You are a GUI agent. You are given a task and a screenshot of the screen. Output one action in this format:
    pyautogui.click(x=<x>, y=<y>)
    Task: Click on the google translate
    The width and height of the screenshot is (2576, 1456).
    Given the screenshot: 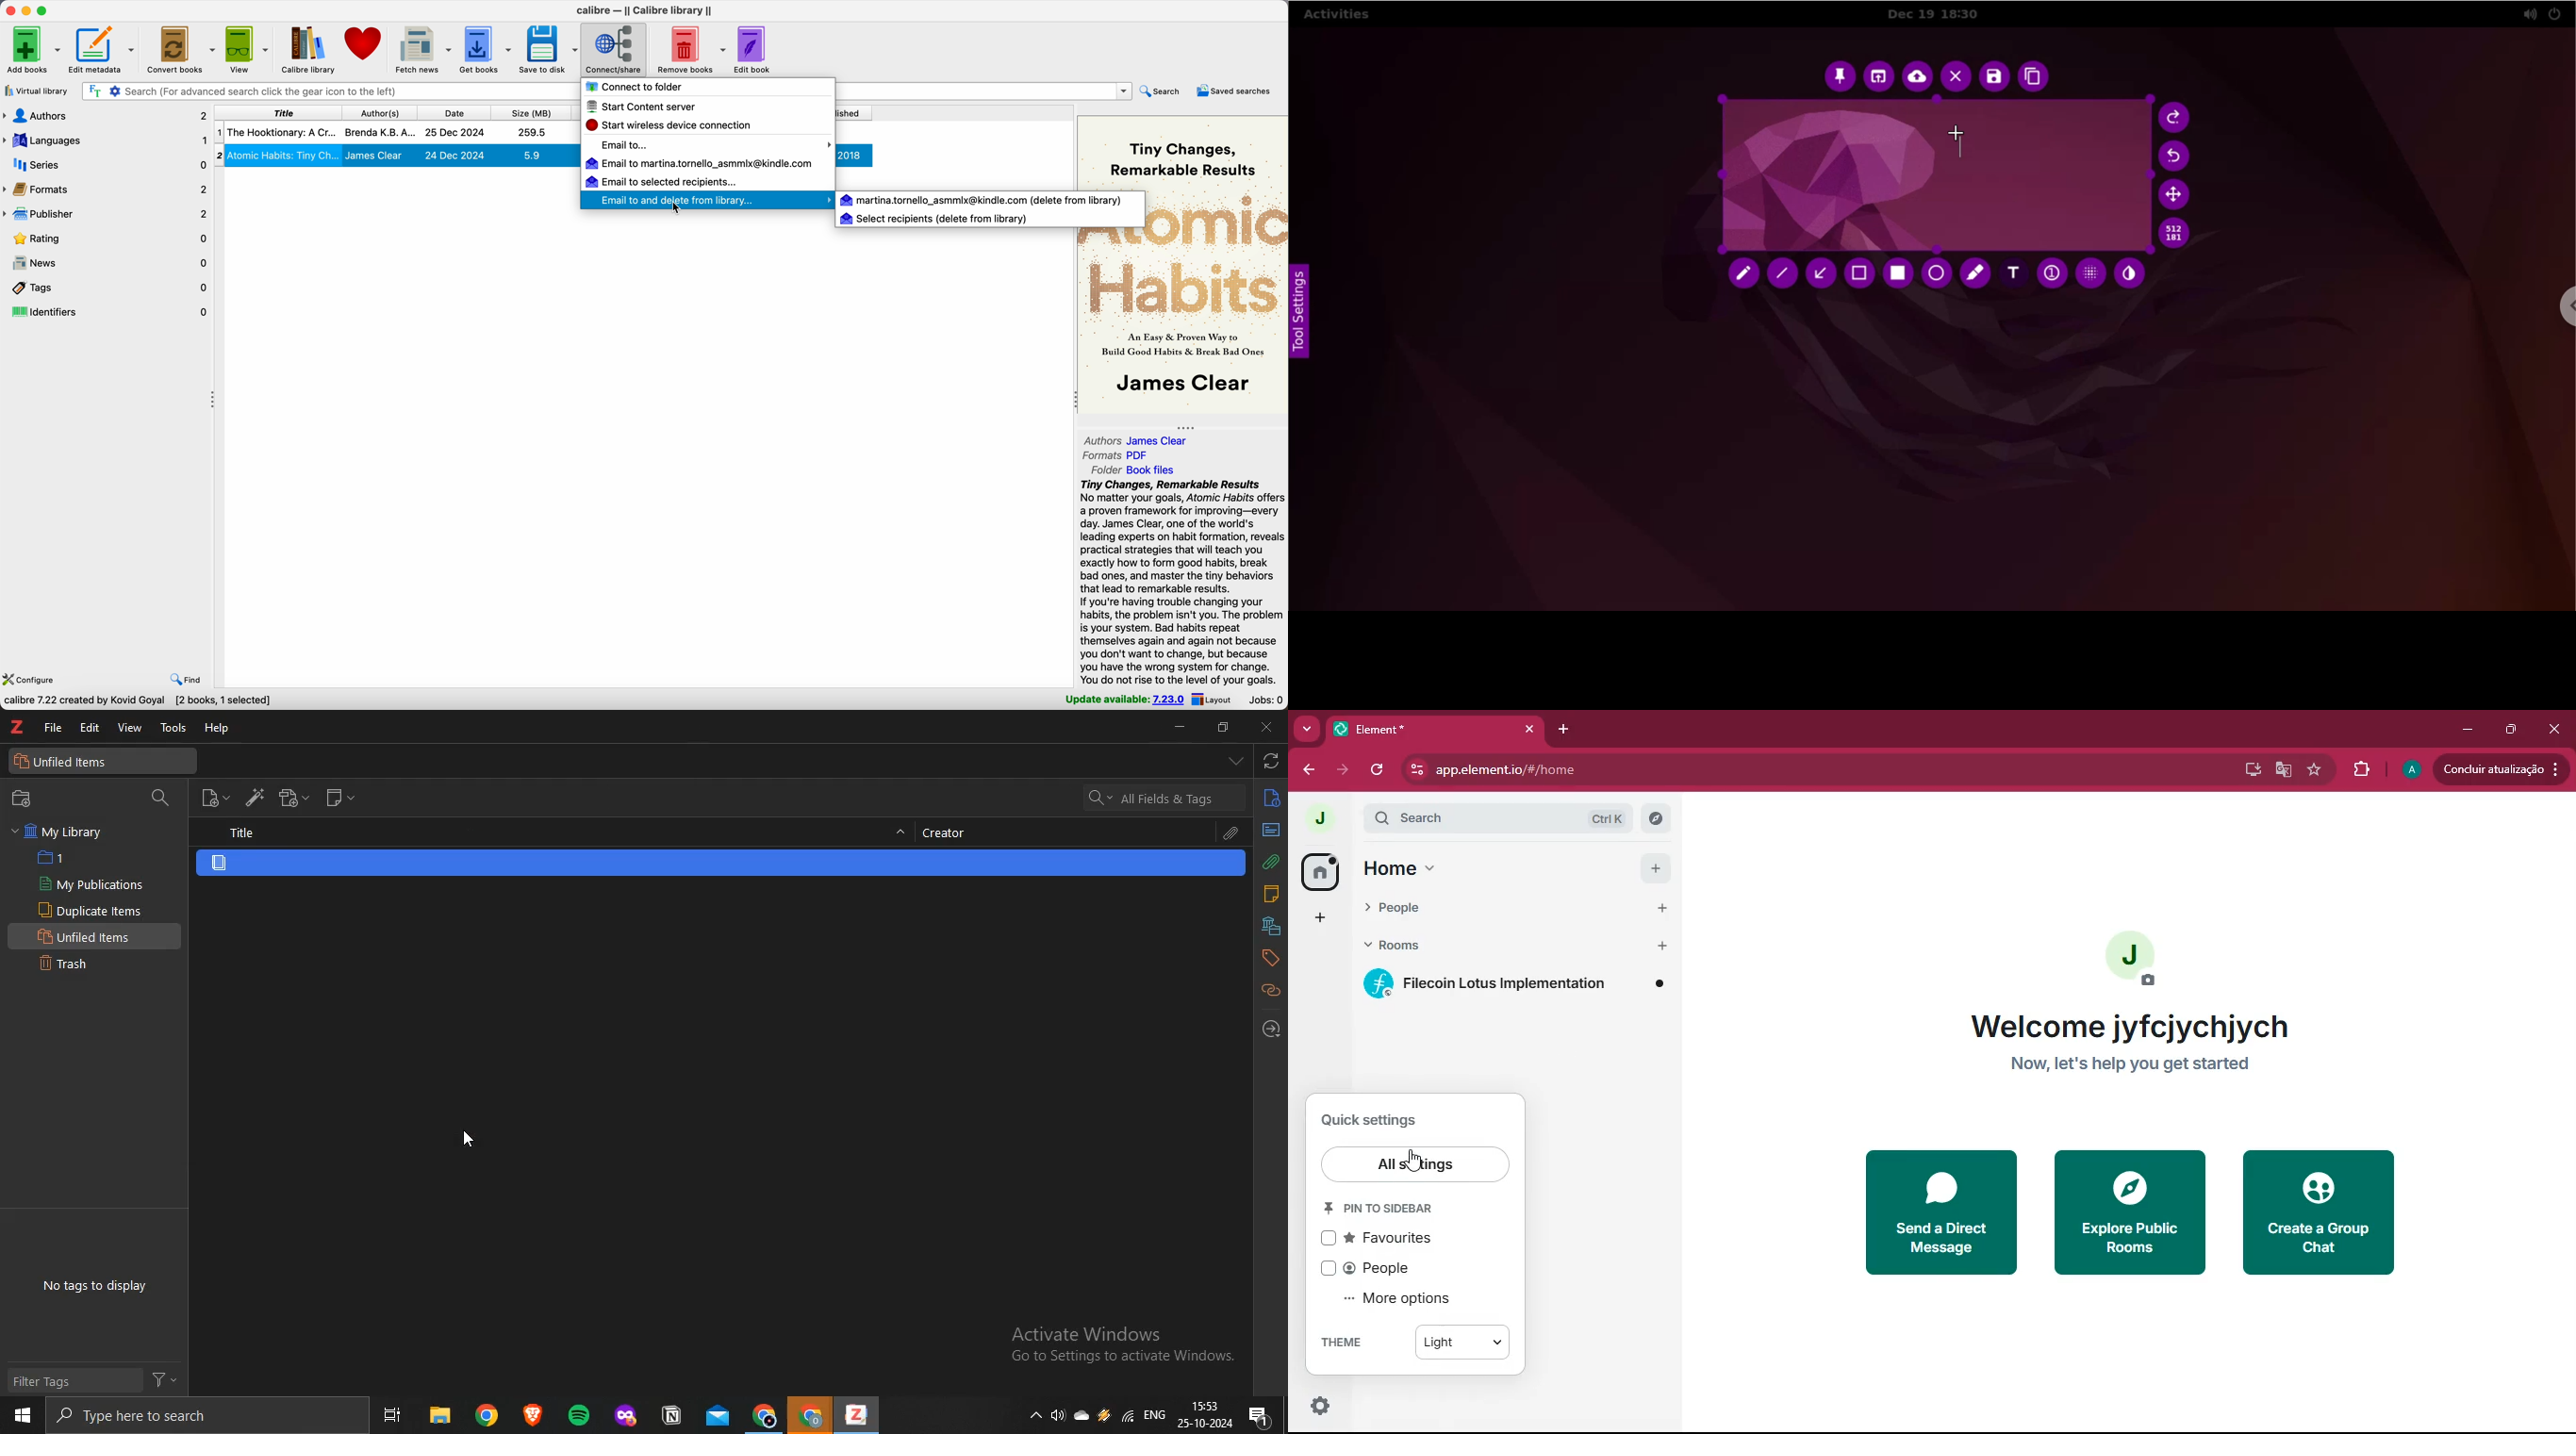 What is the action you would take?
    pyautogui.click(x=2282, y=769)
    